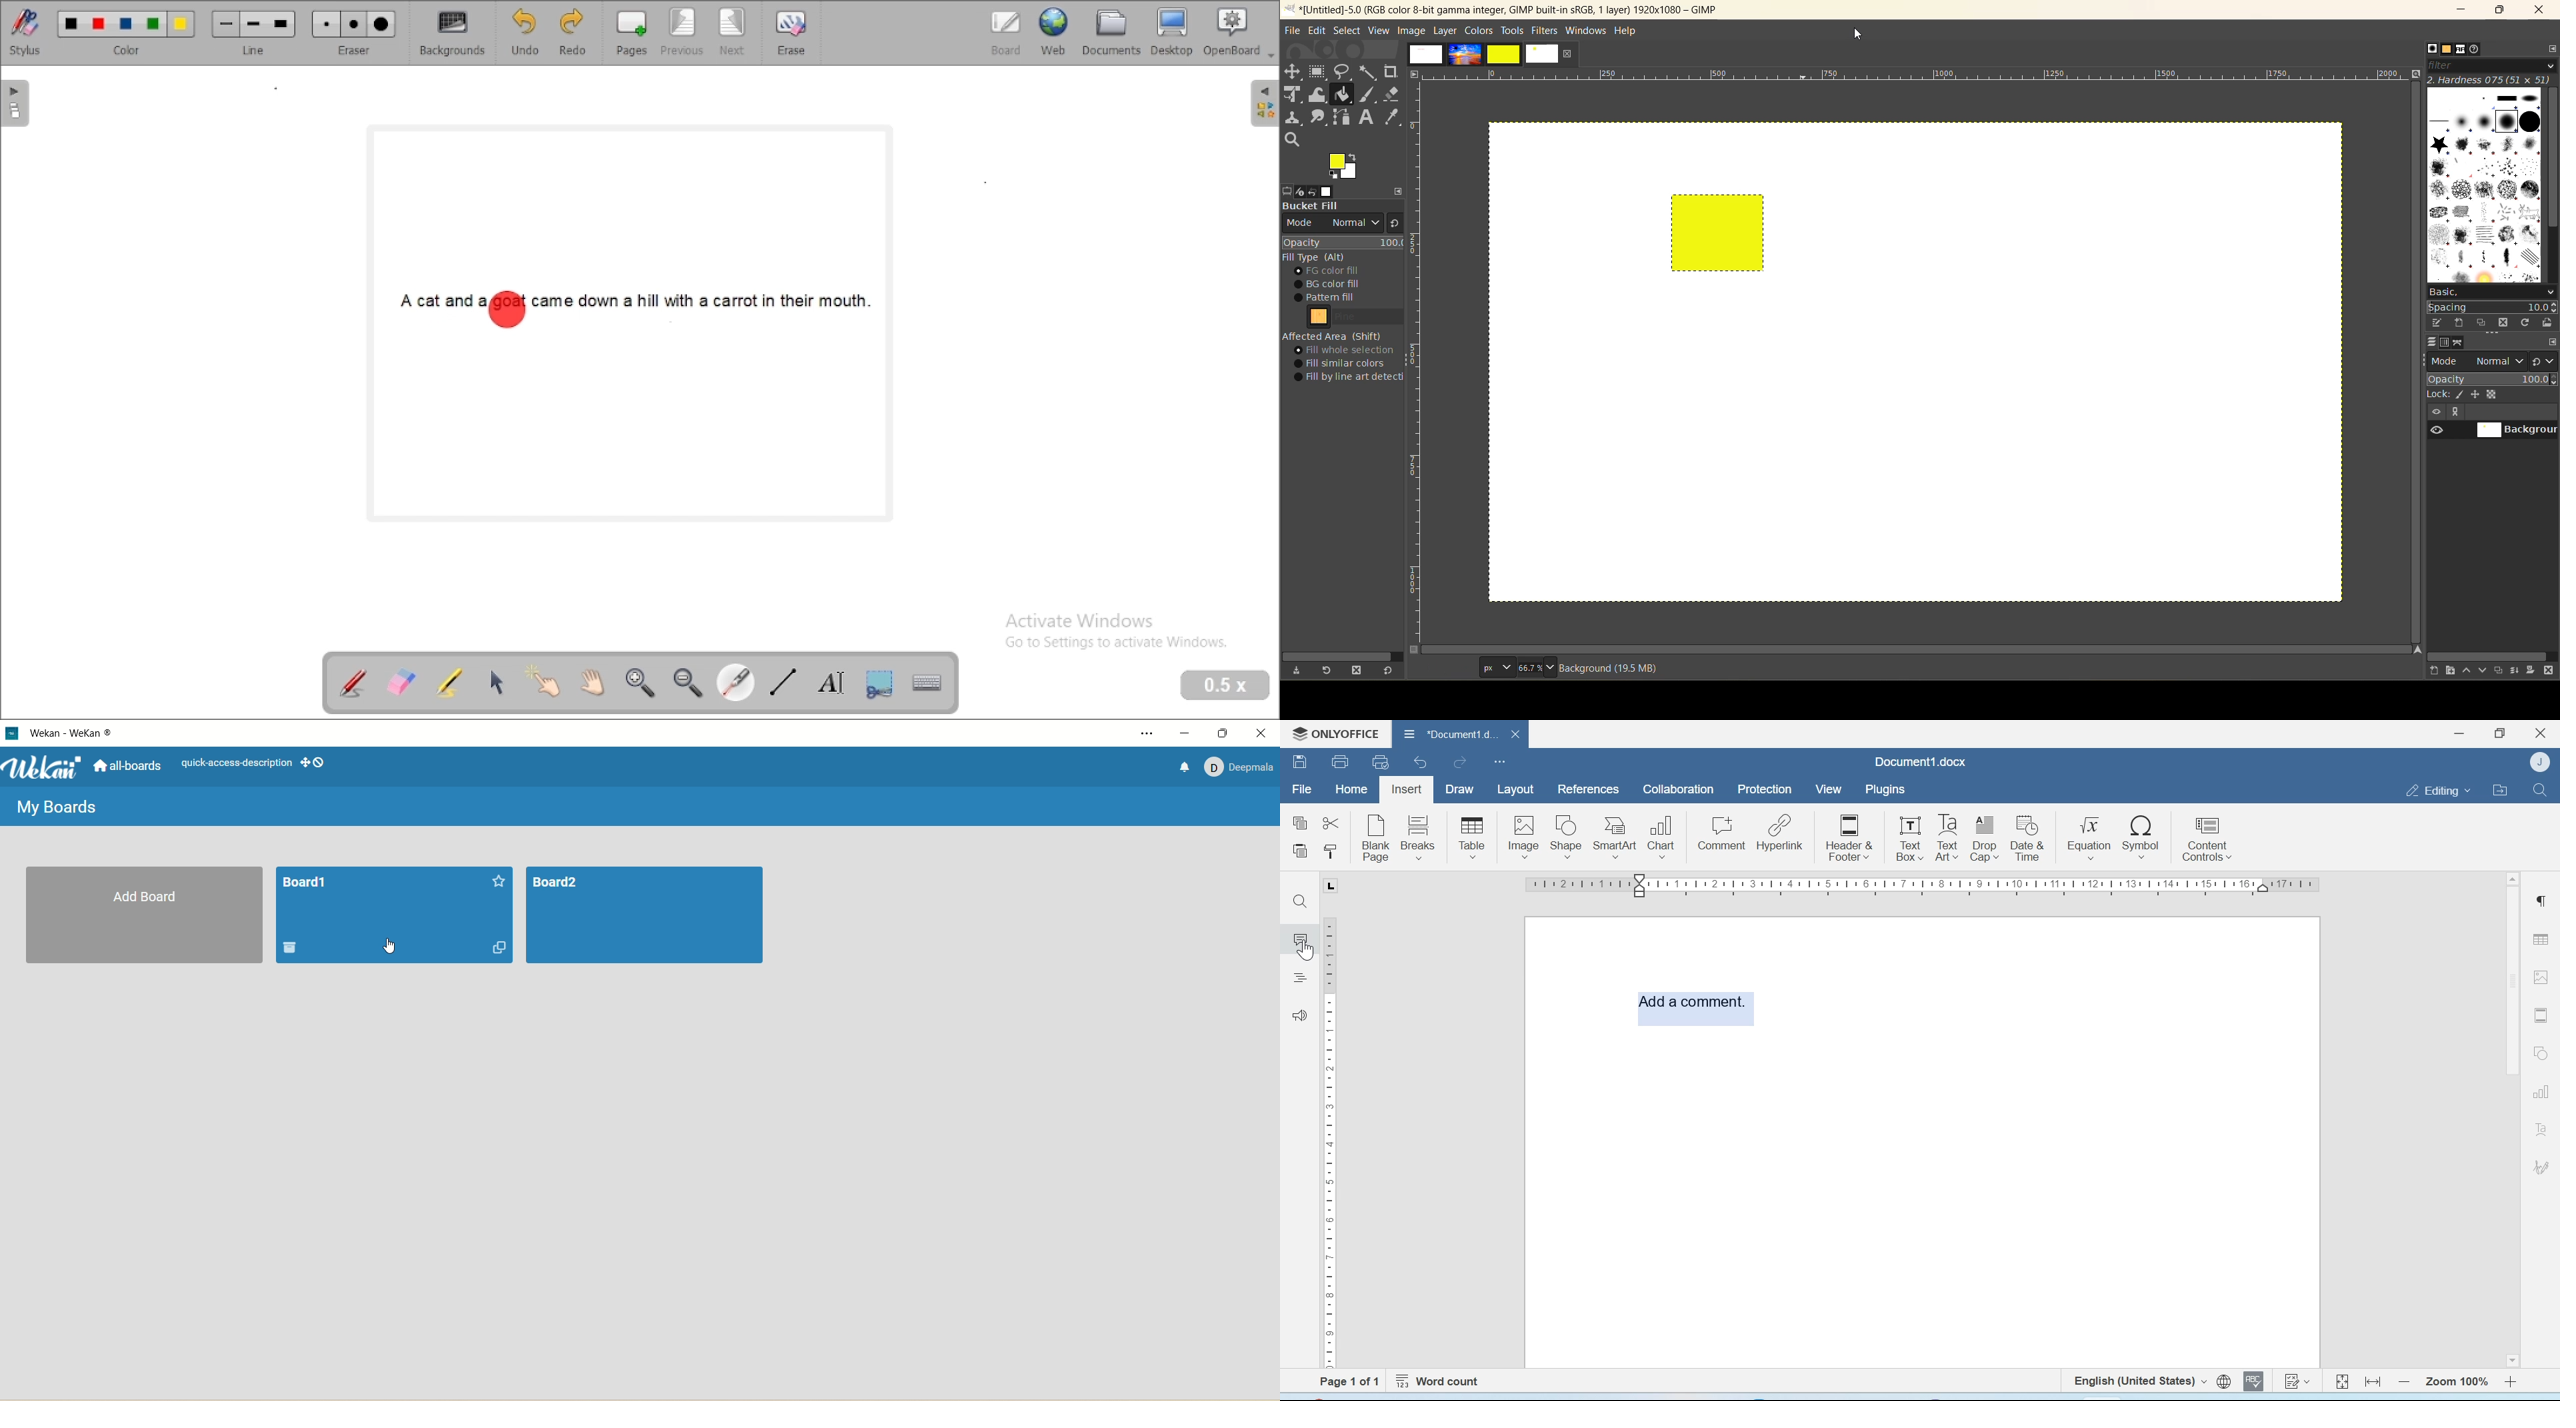 The height and width of the screenshot is (1428, 2576). Describe the element at coordinates (2138, 1380) in the screenshot. I see `Set text language` at that location.